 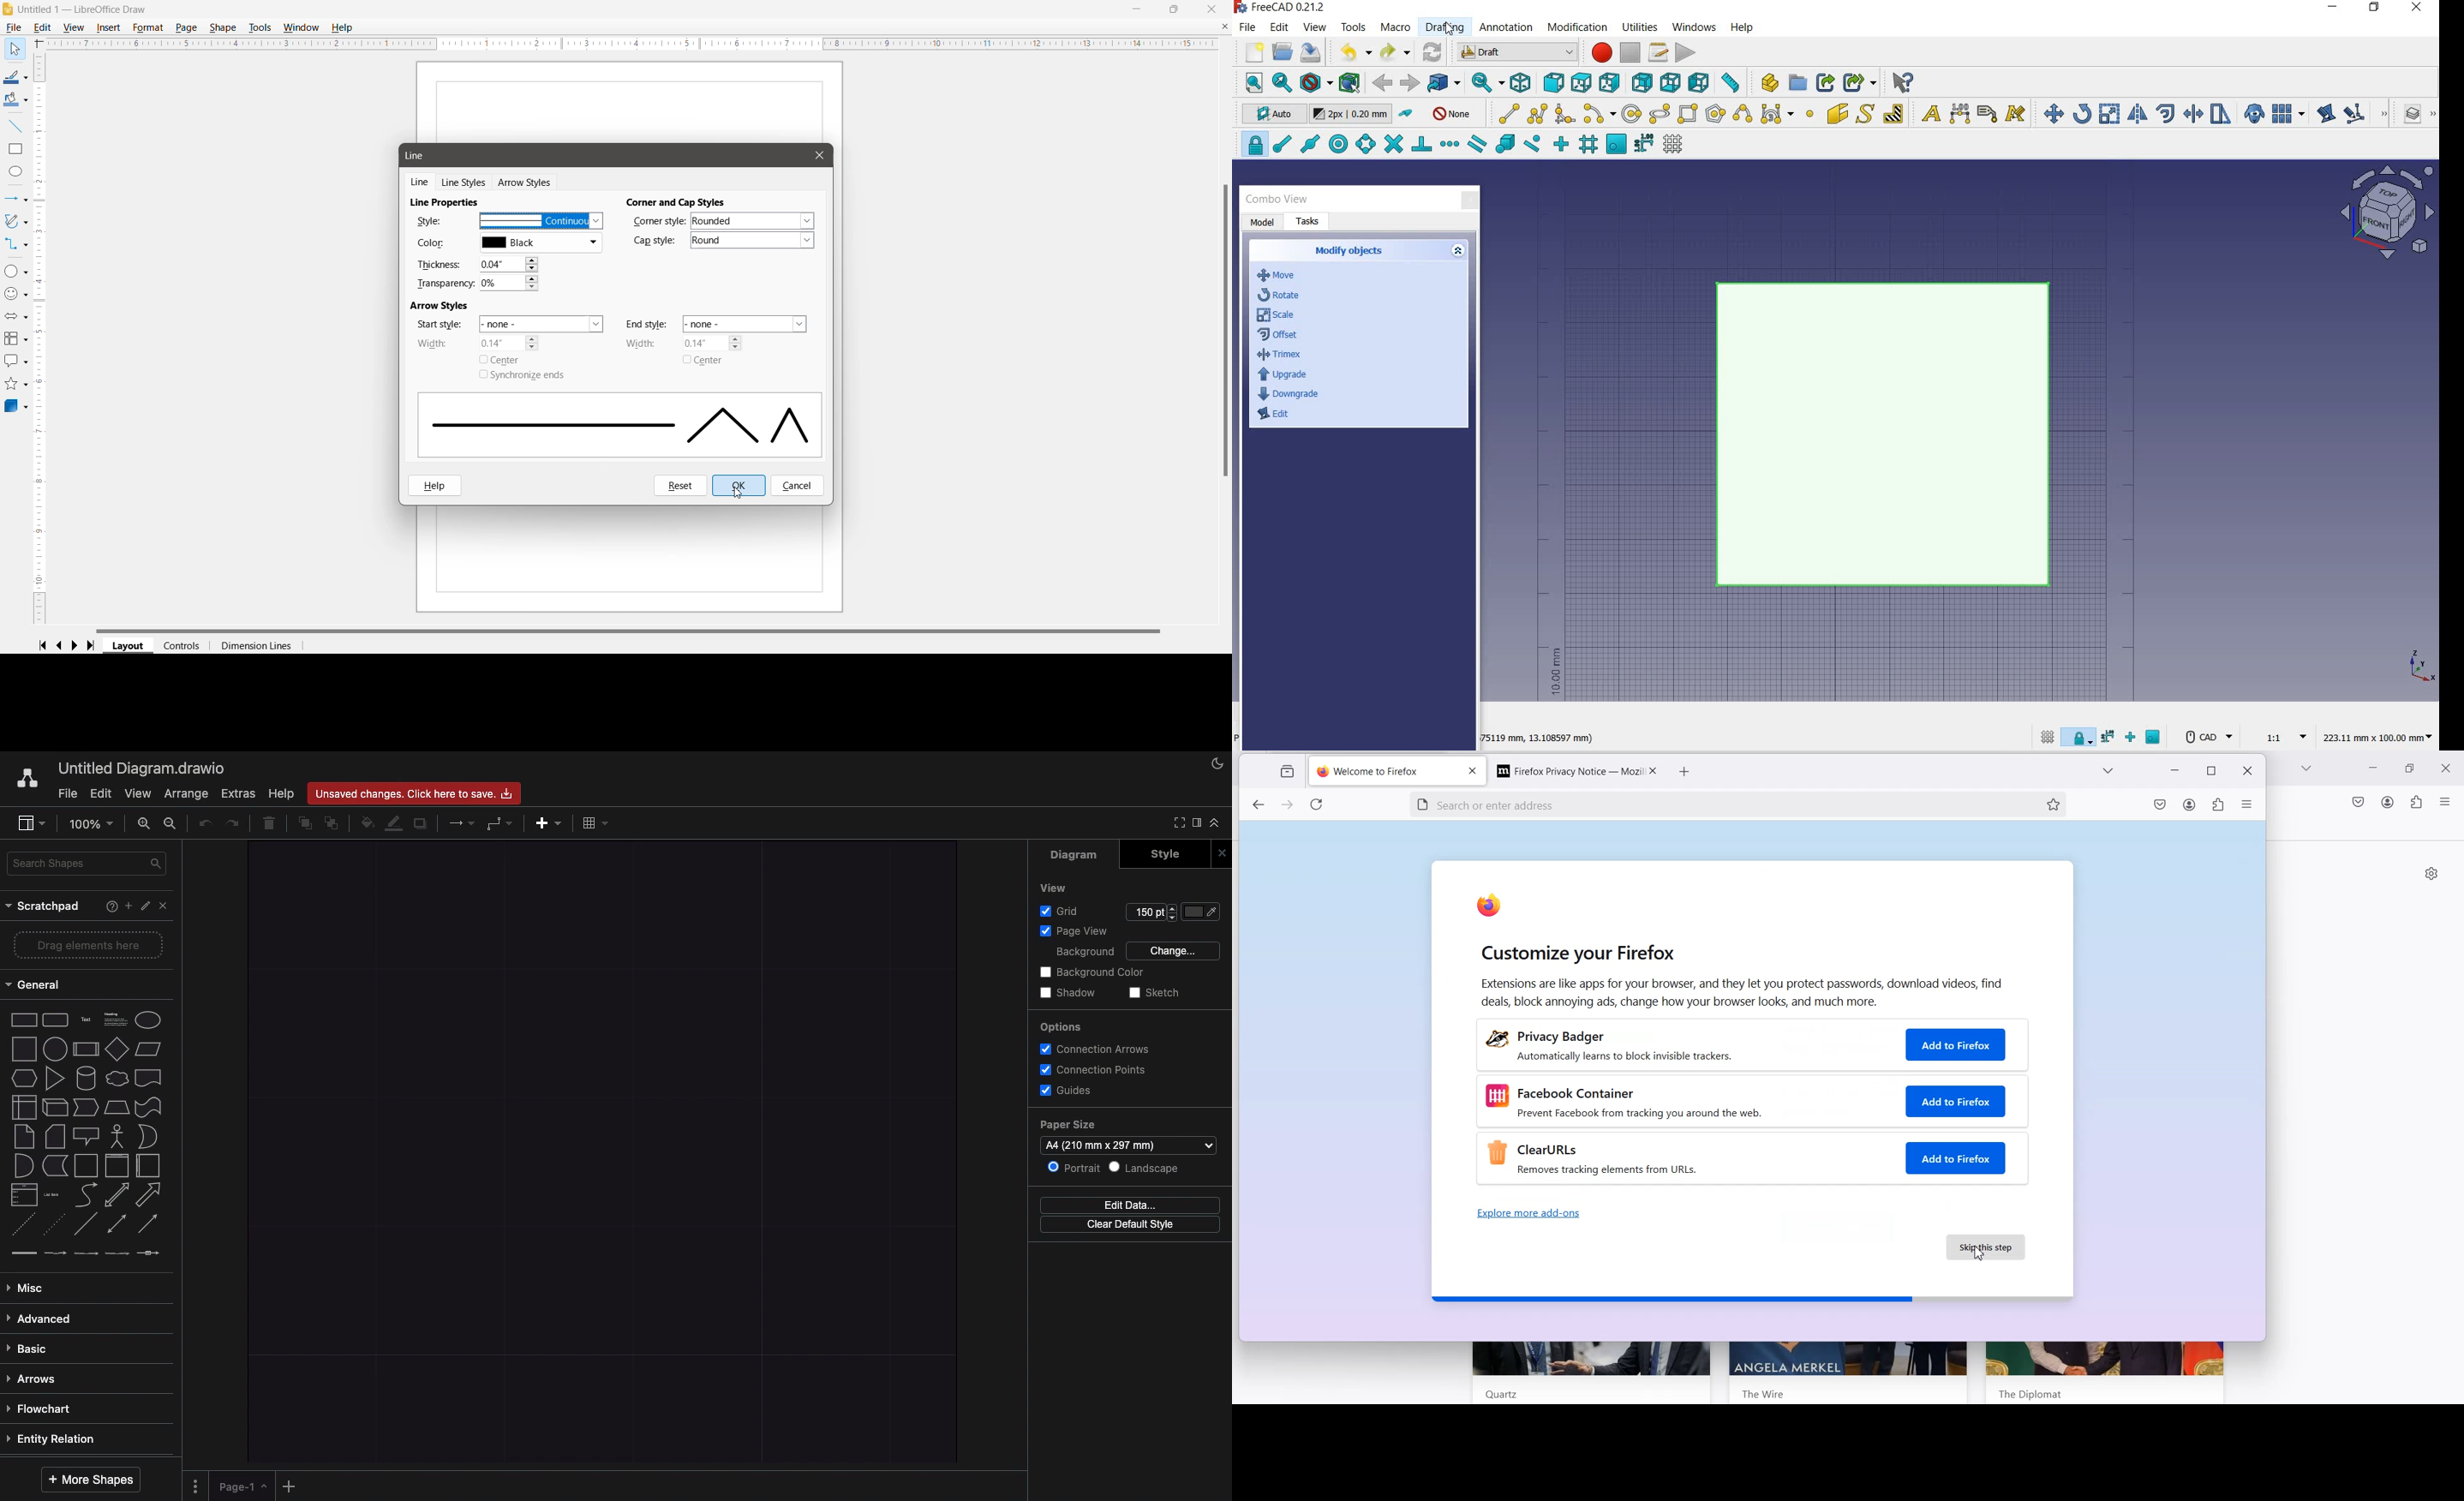 What do you see at coordinates (1178, 822) in the screenshot?
I see `Full screen` at bounding box center [1178, 822].